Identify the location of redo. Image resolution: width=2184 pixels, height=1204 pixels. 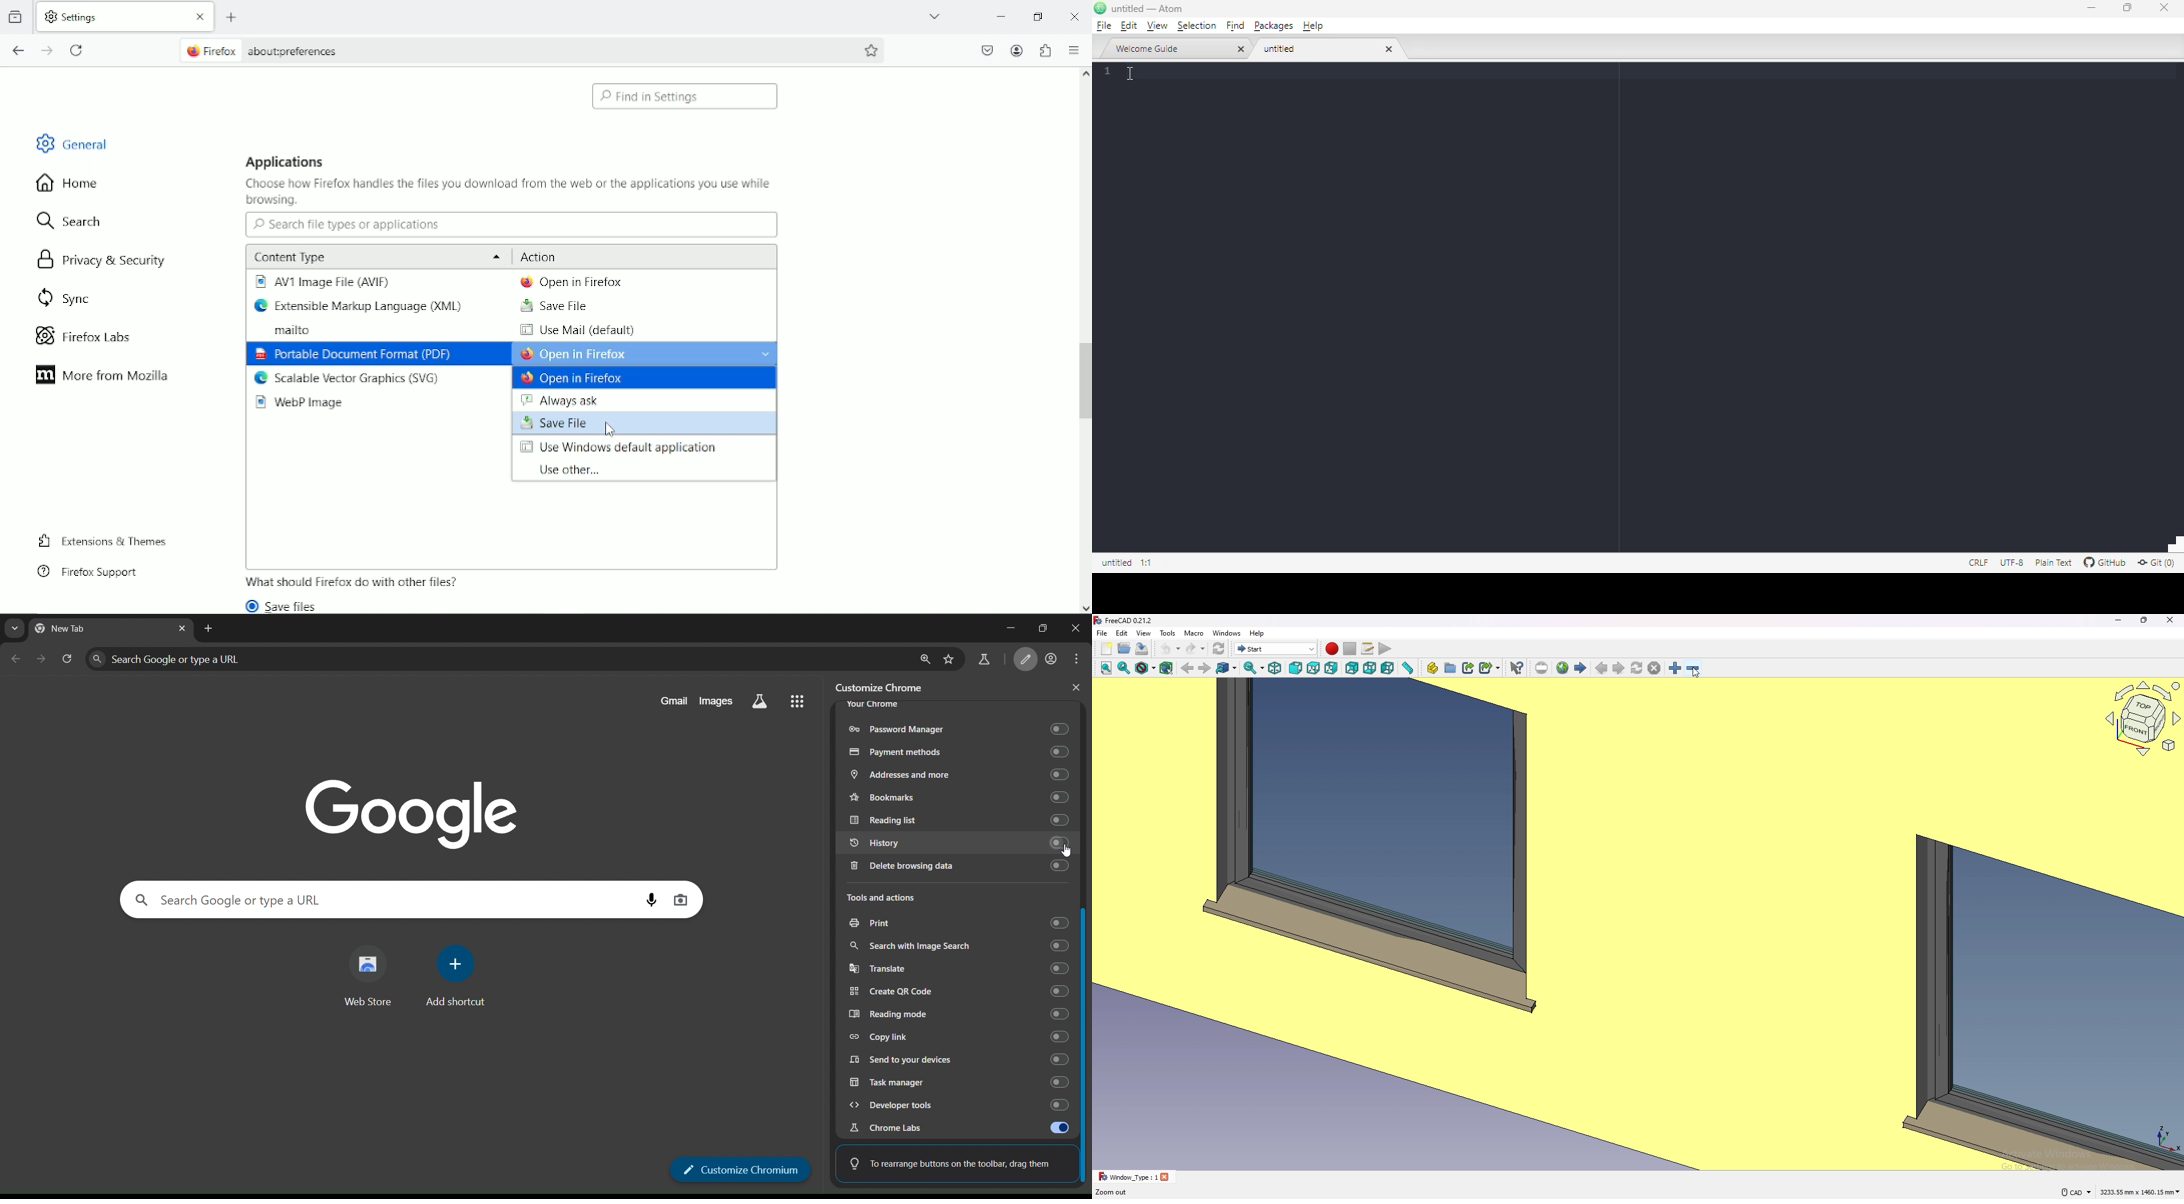
(1195, 649).